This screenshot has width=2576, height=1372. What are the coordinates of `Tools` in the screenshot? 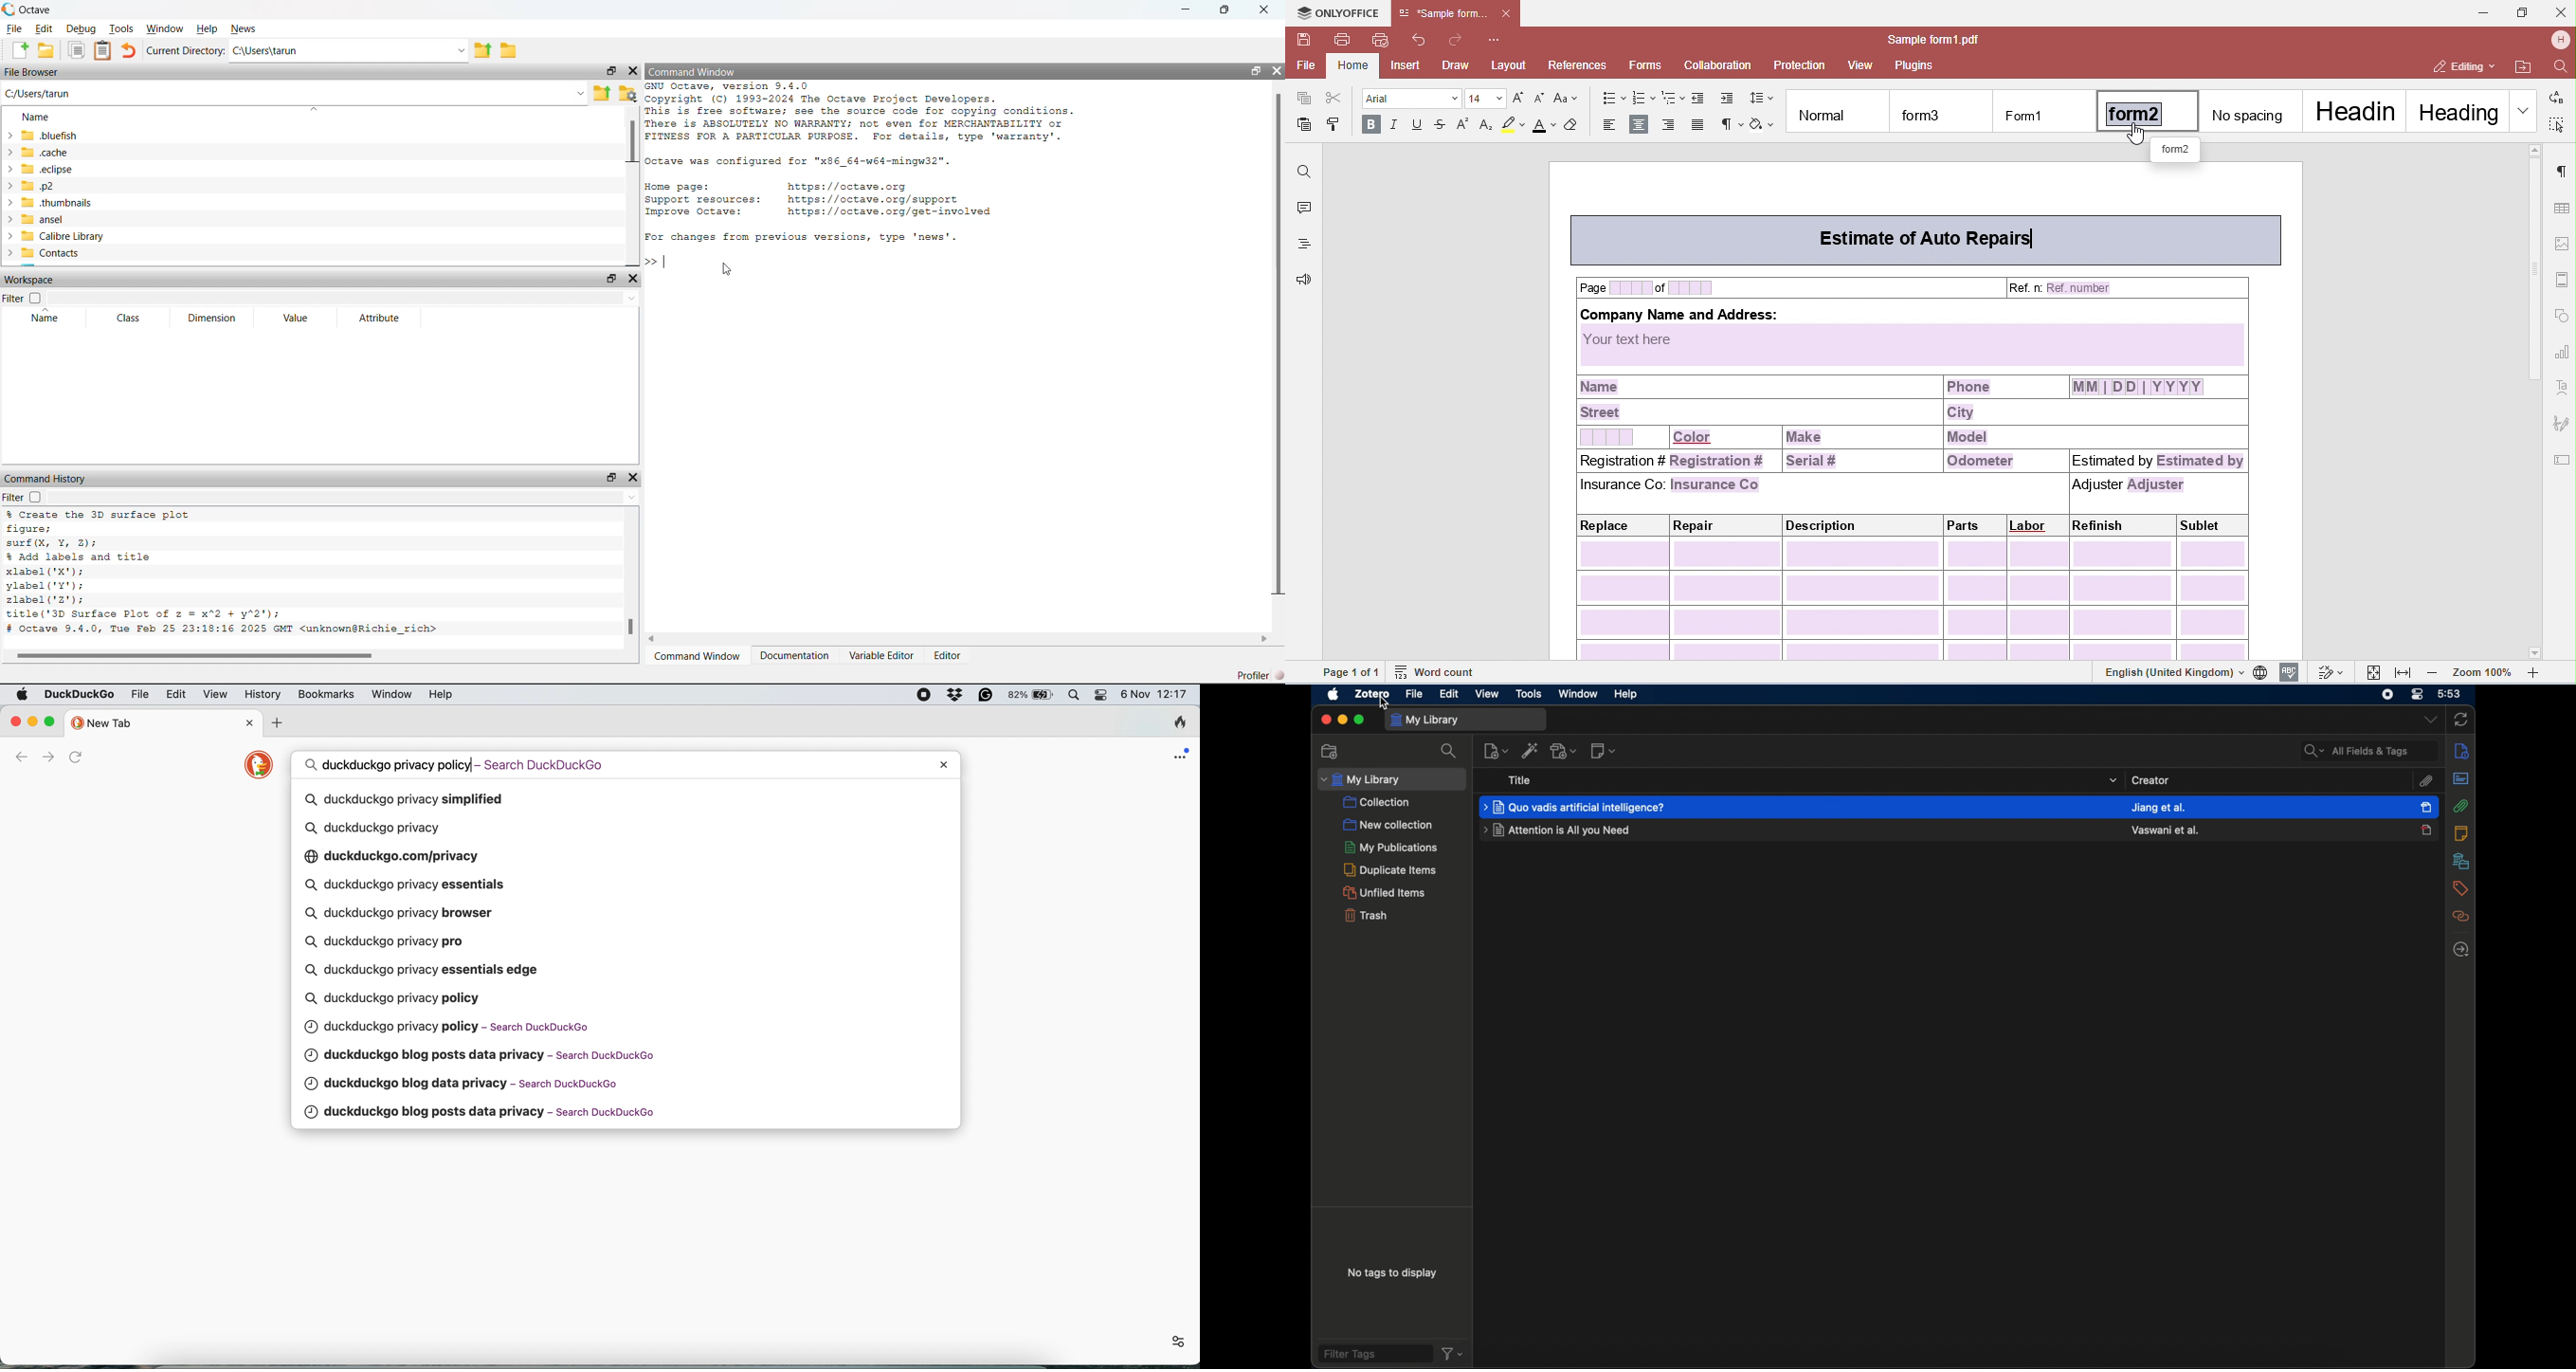 It's located at (124, 28).